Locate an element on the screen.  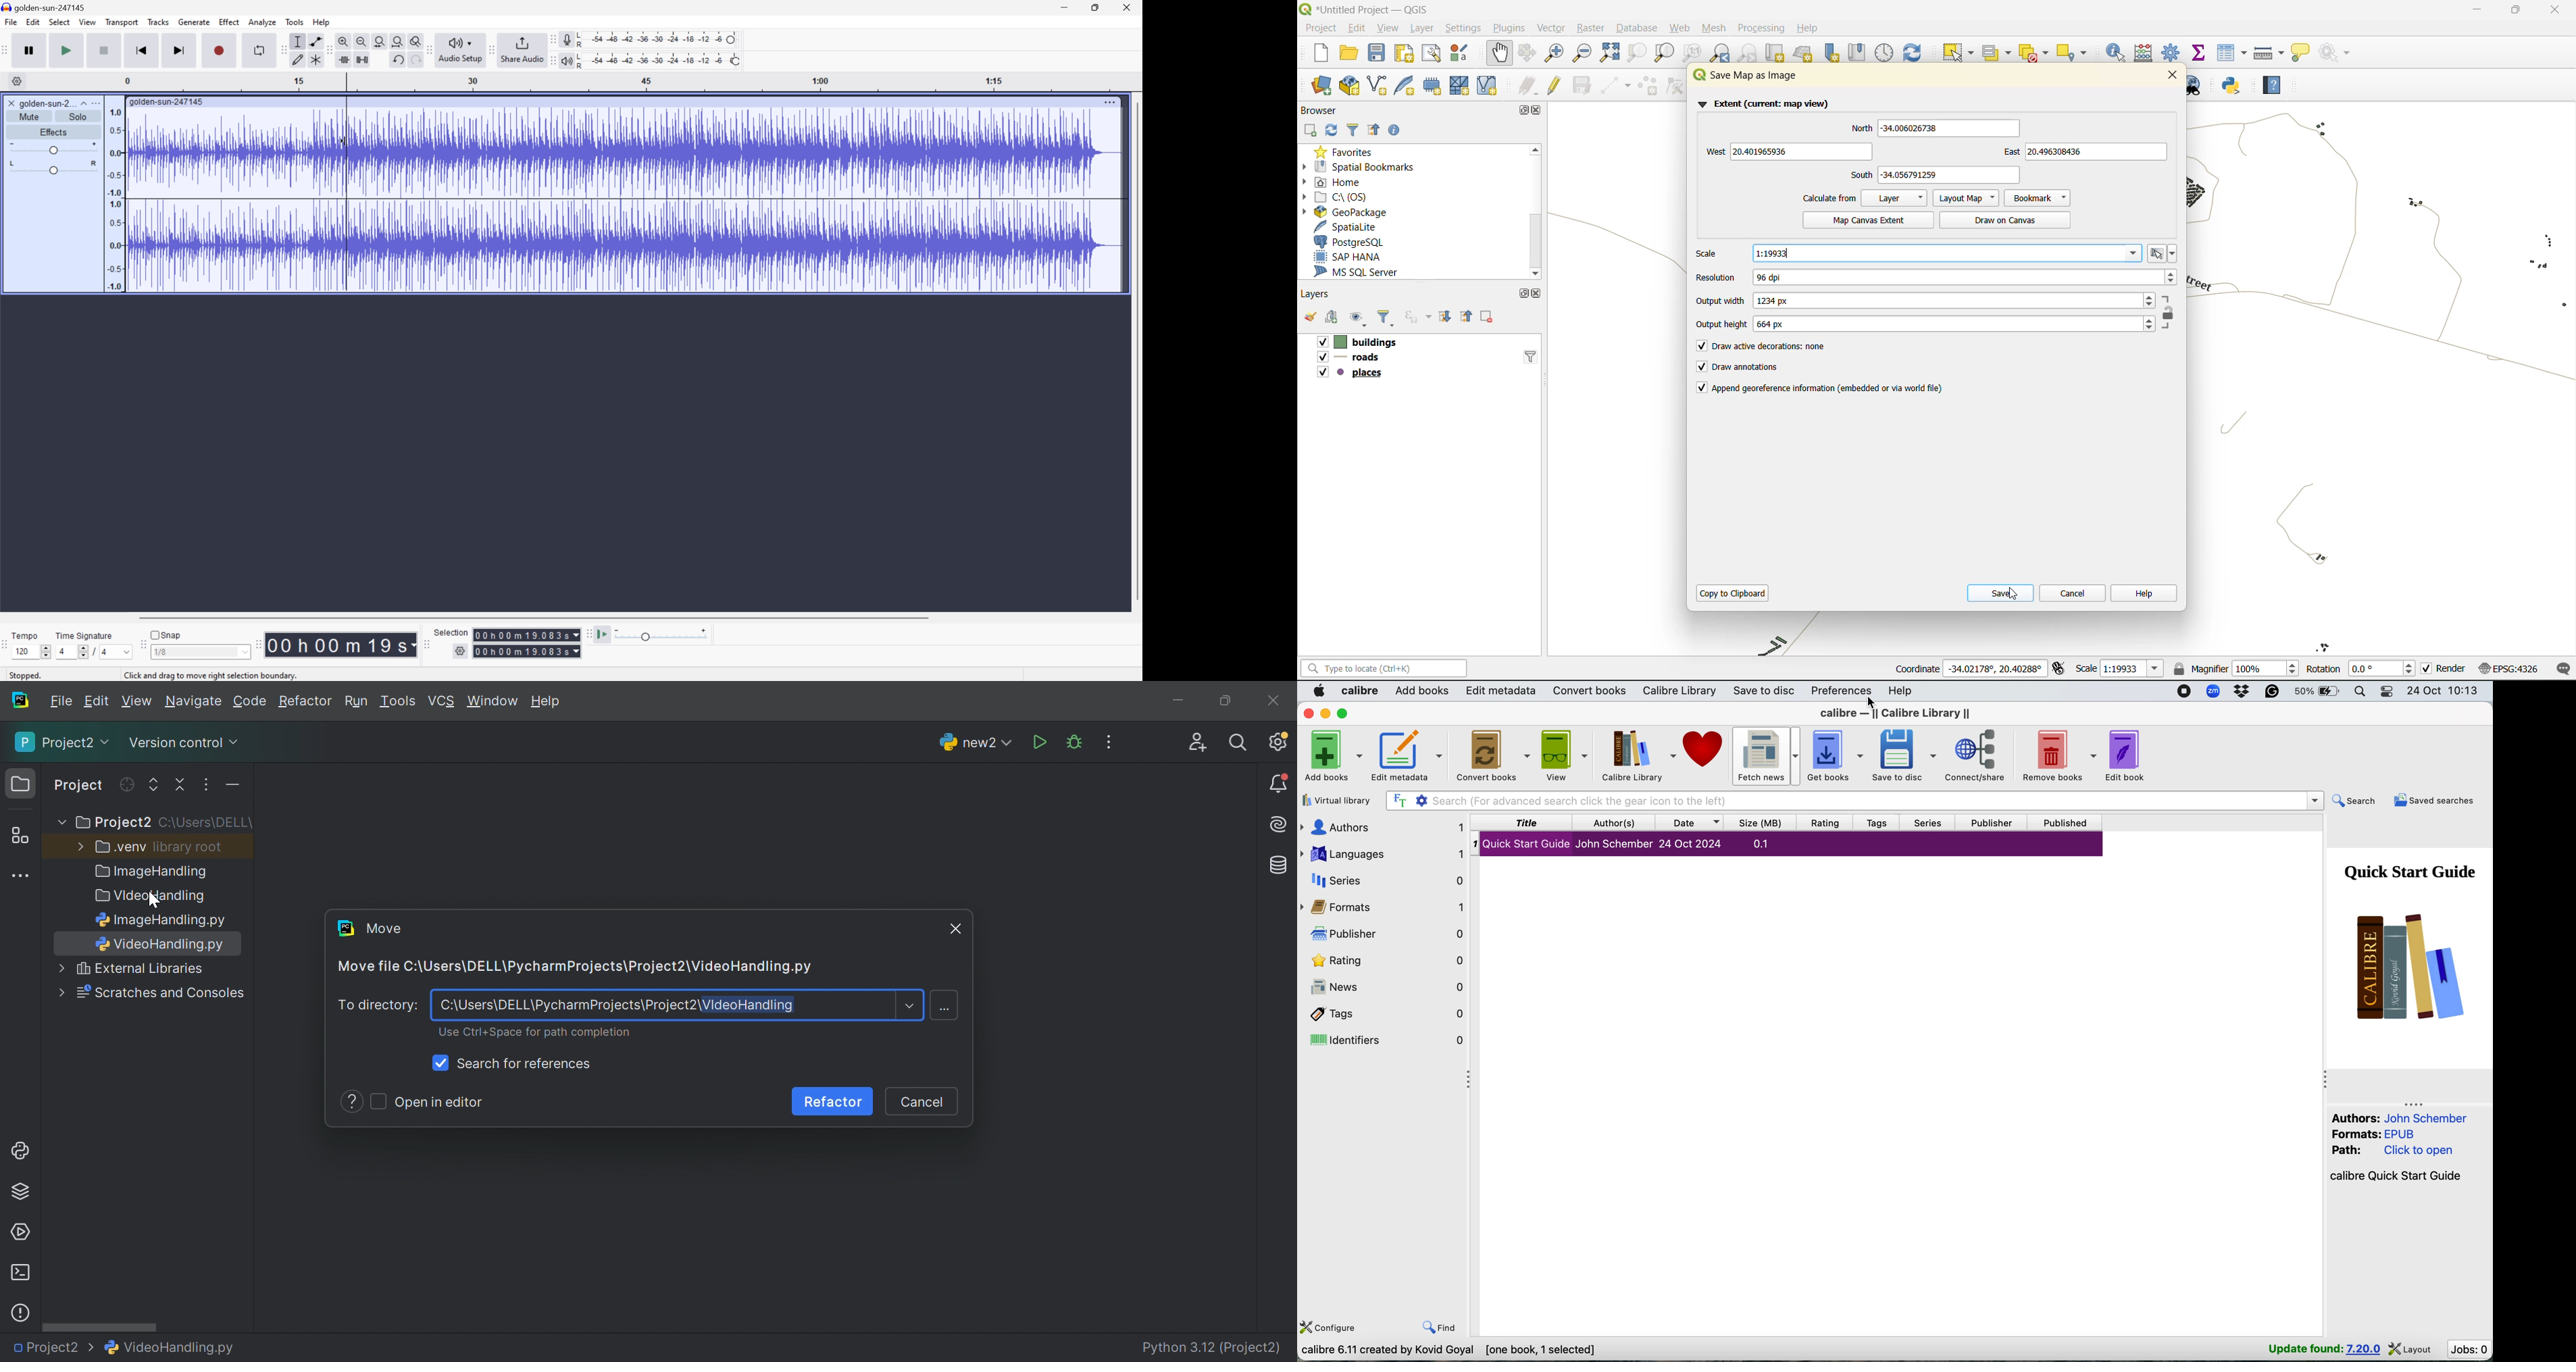
Updates available. IDE and Project Settings. is located at coordinates (1278, 741).